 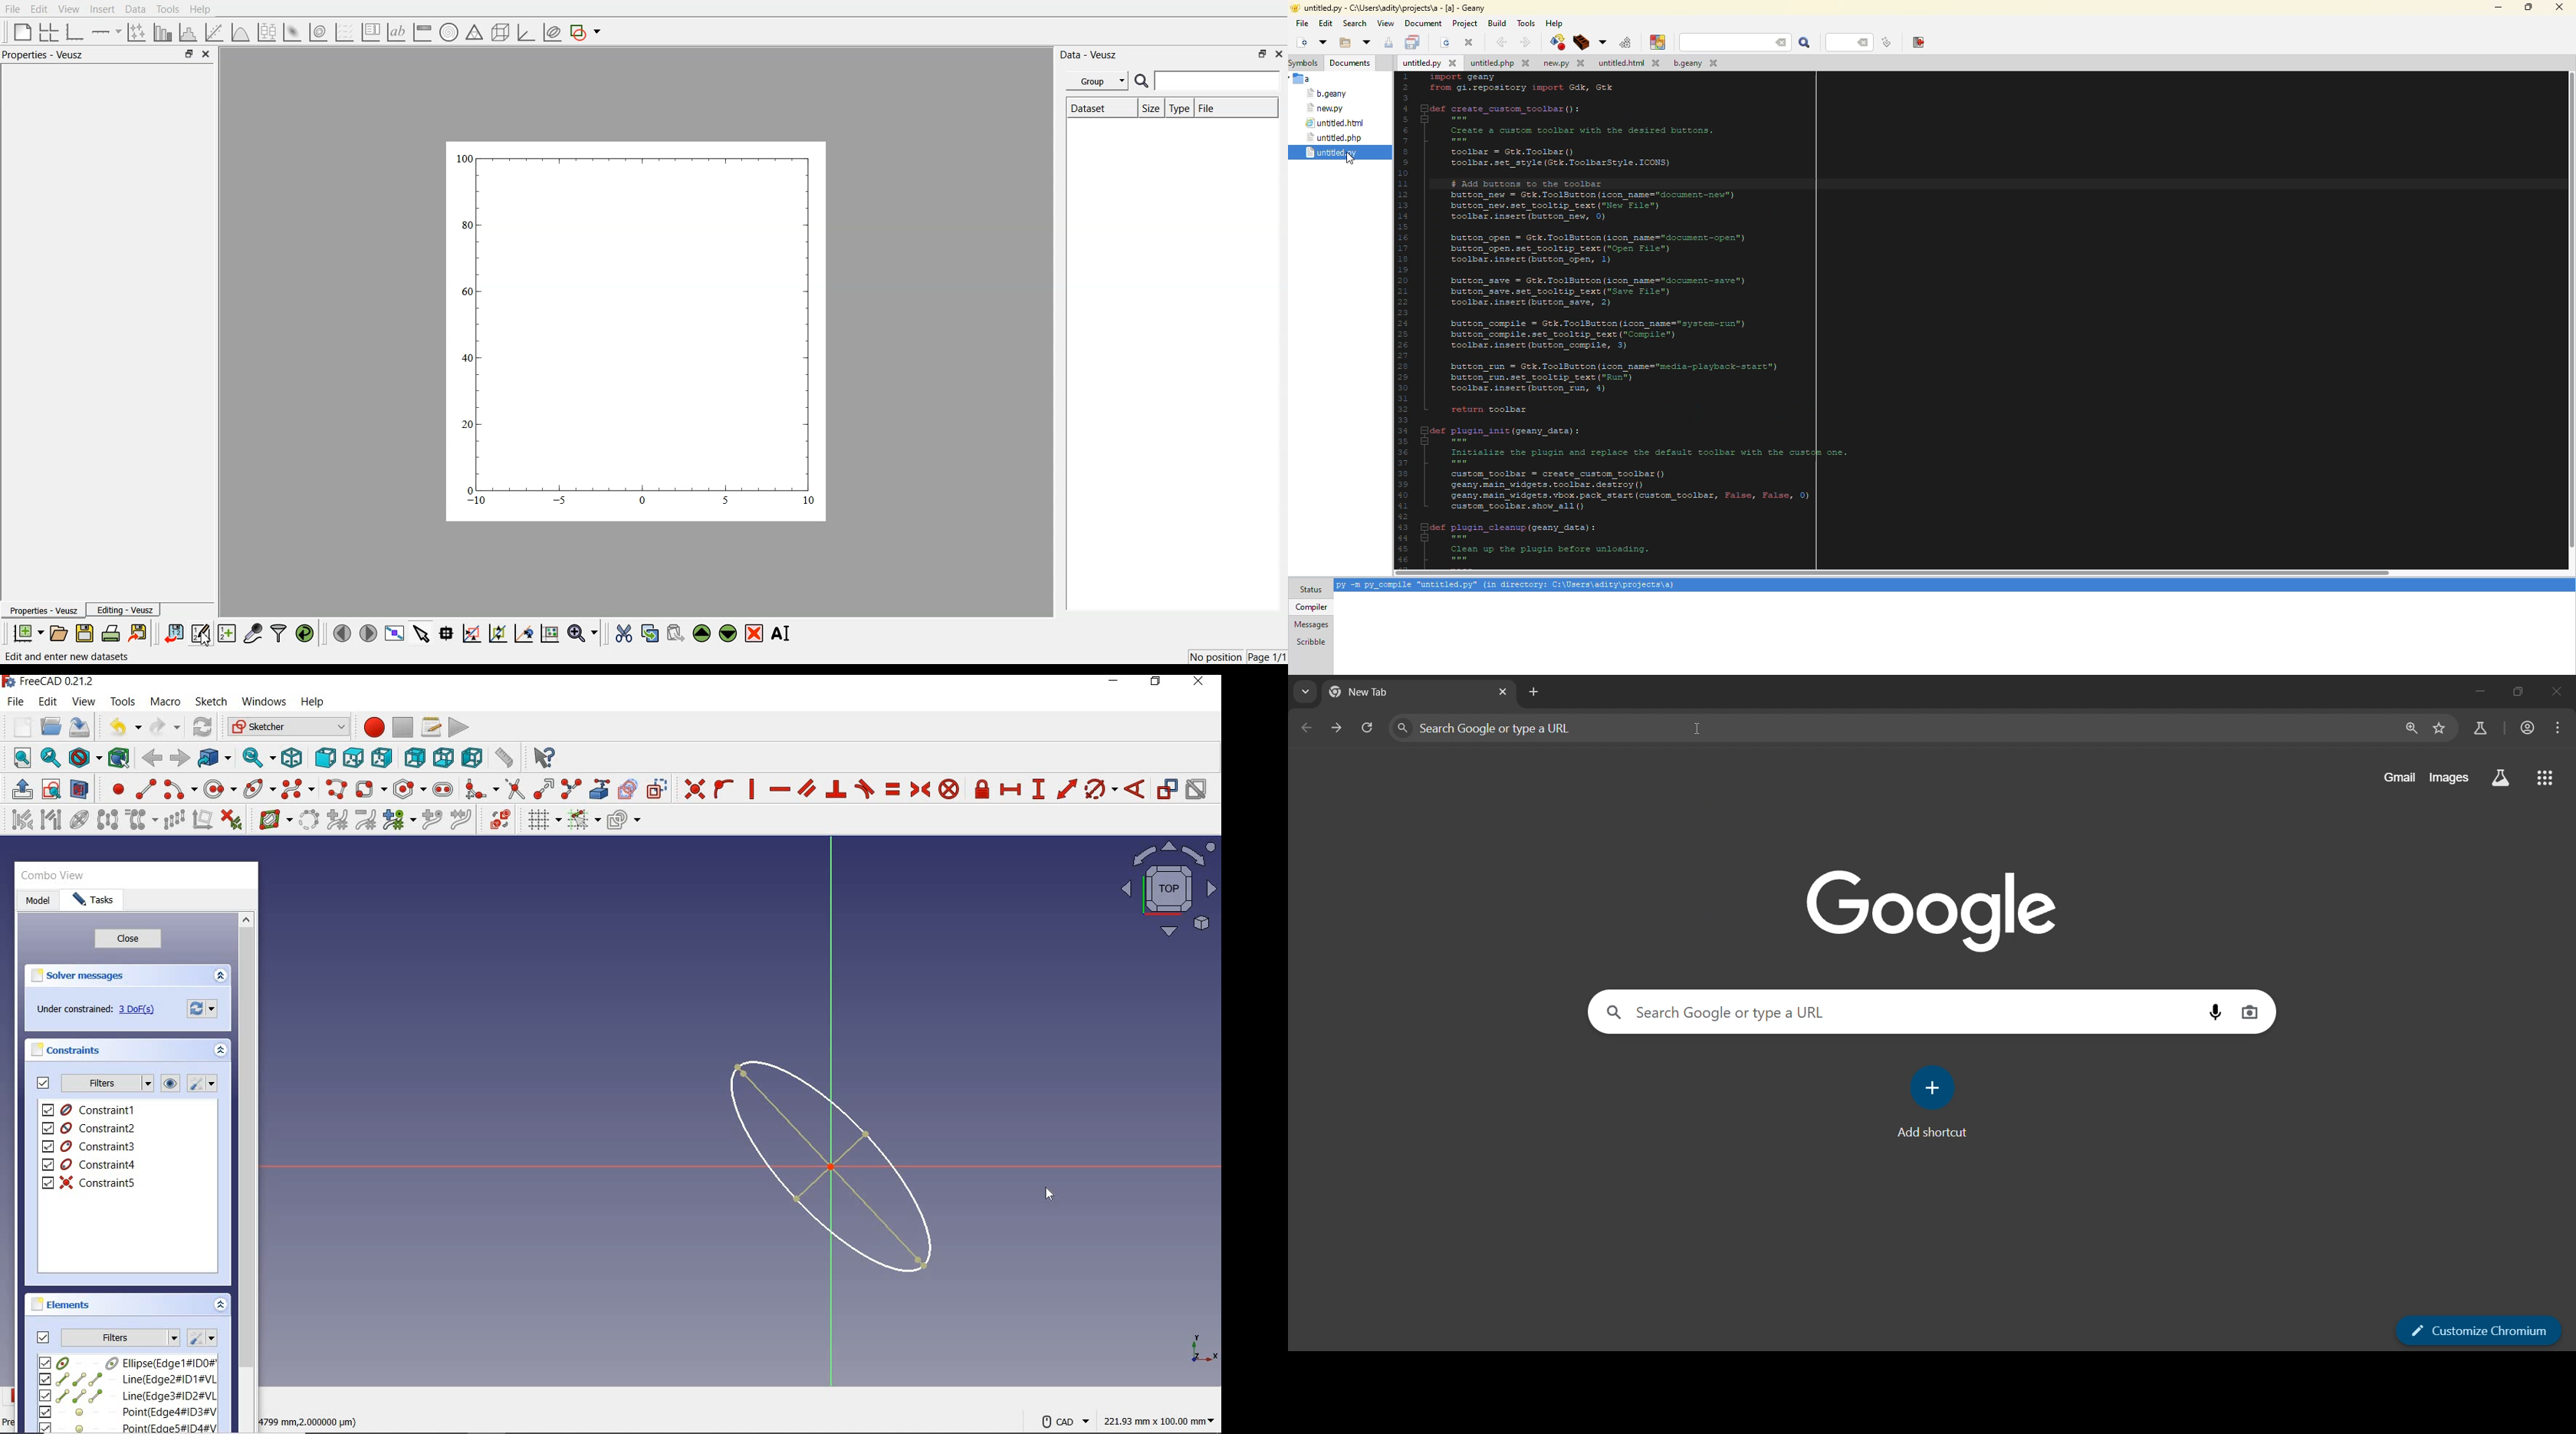 I want to click on compiler, so click(x=1311, y=607).